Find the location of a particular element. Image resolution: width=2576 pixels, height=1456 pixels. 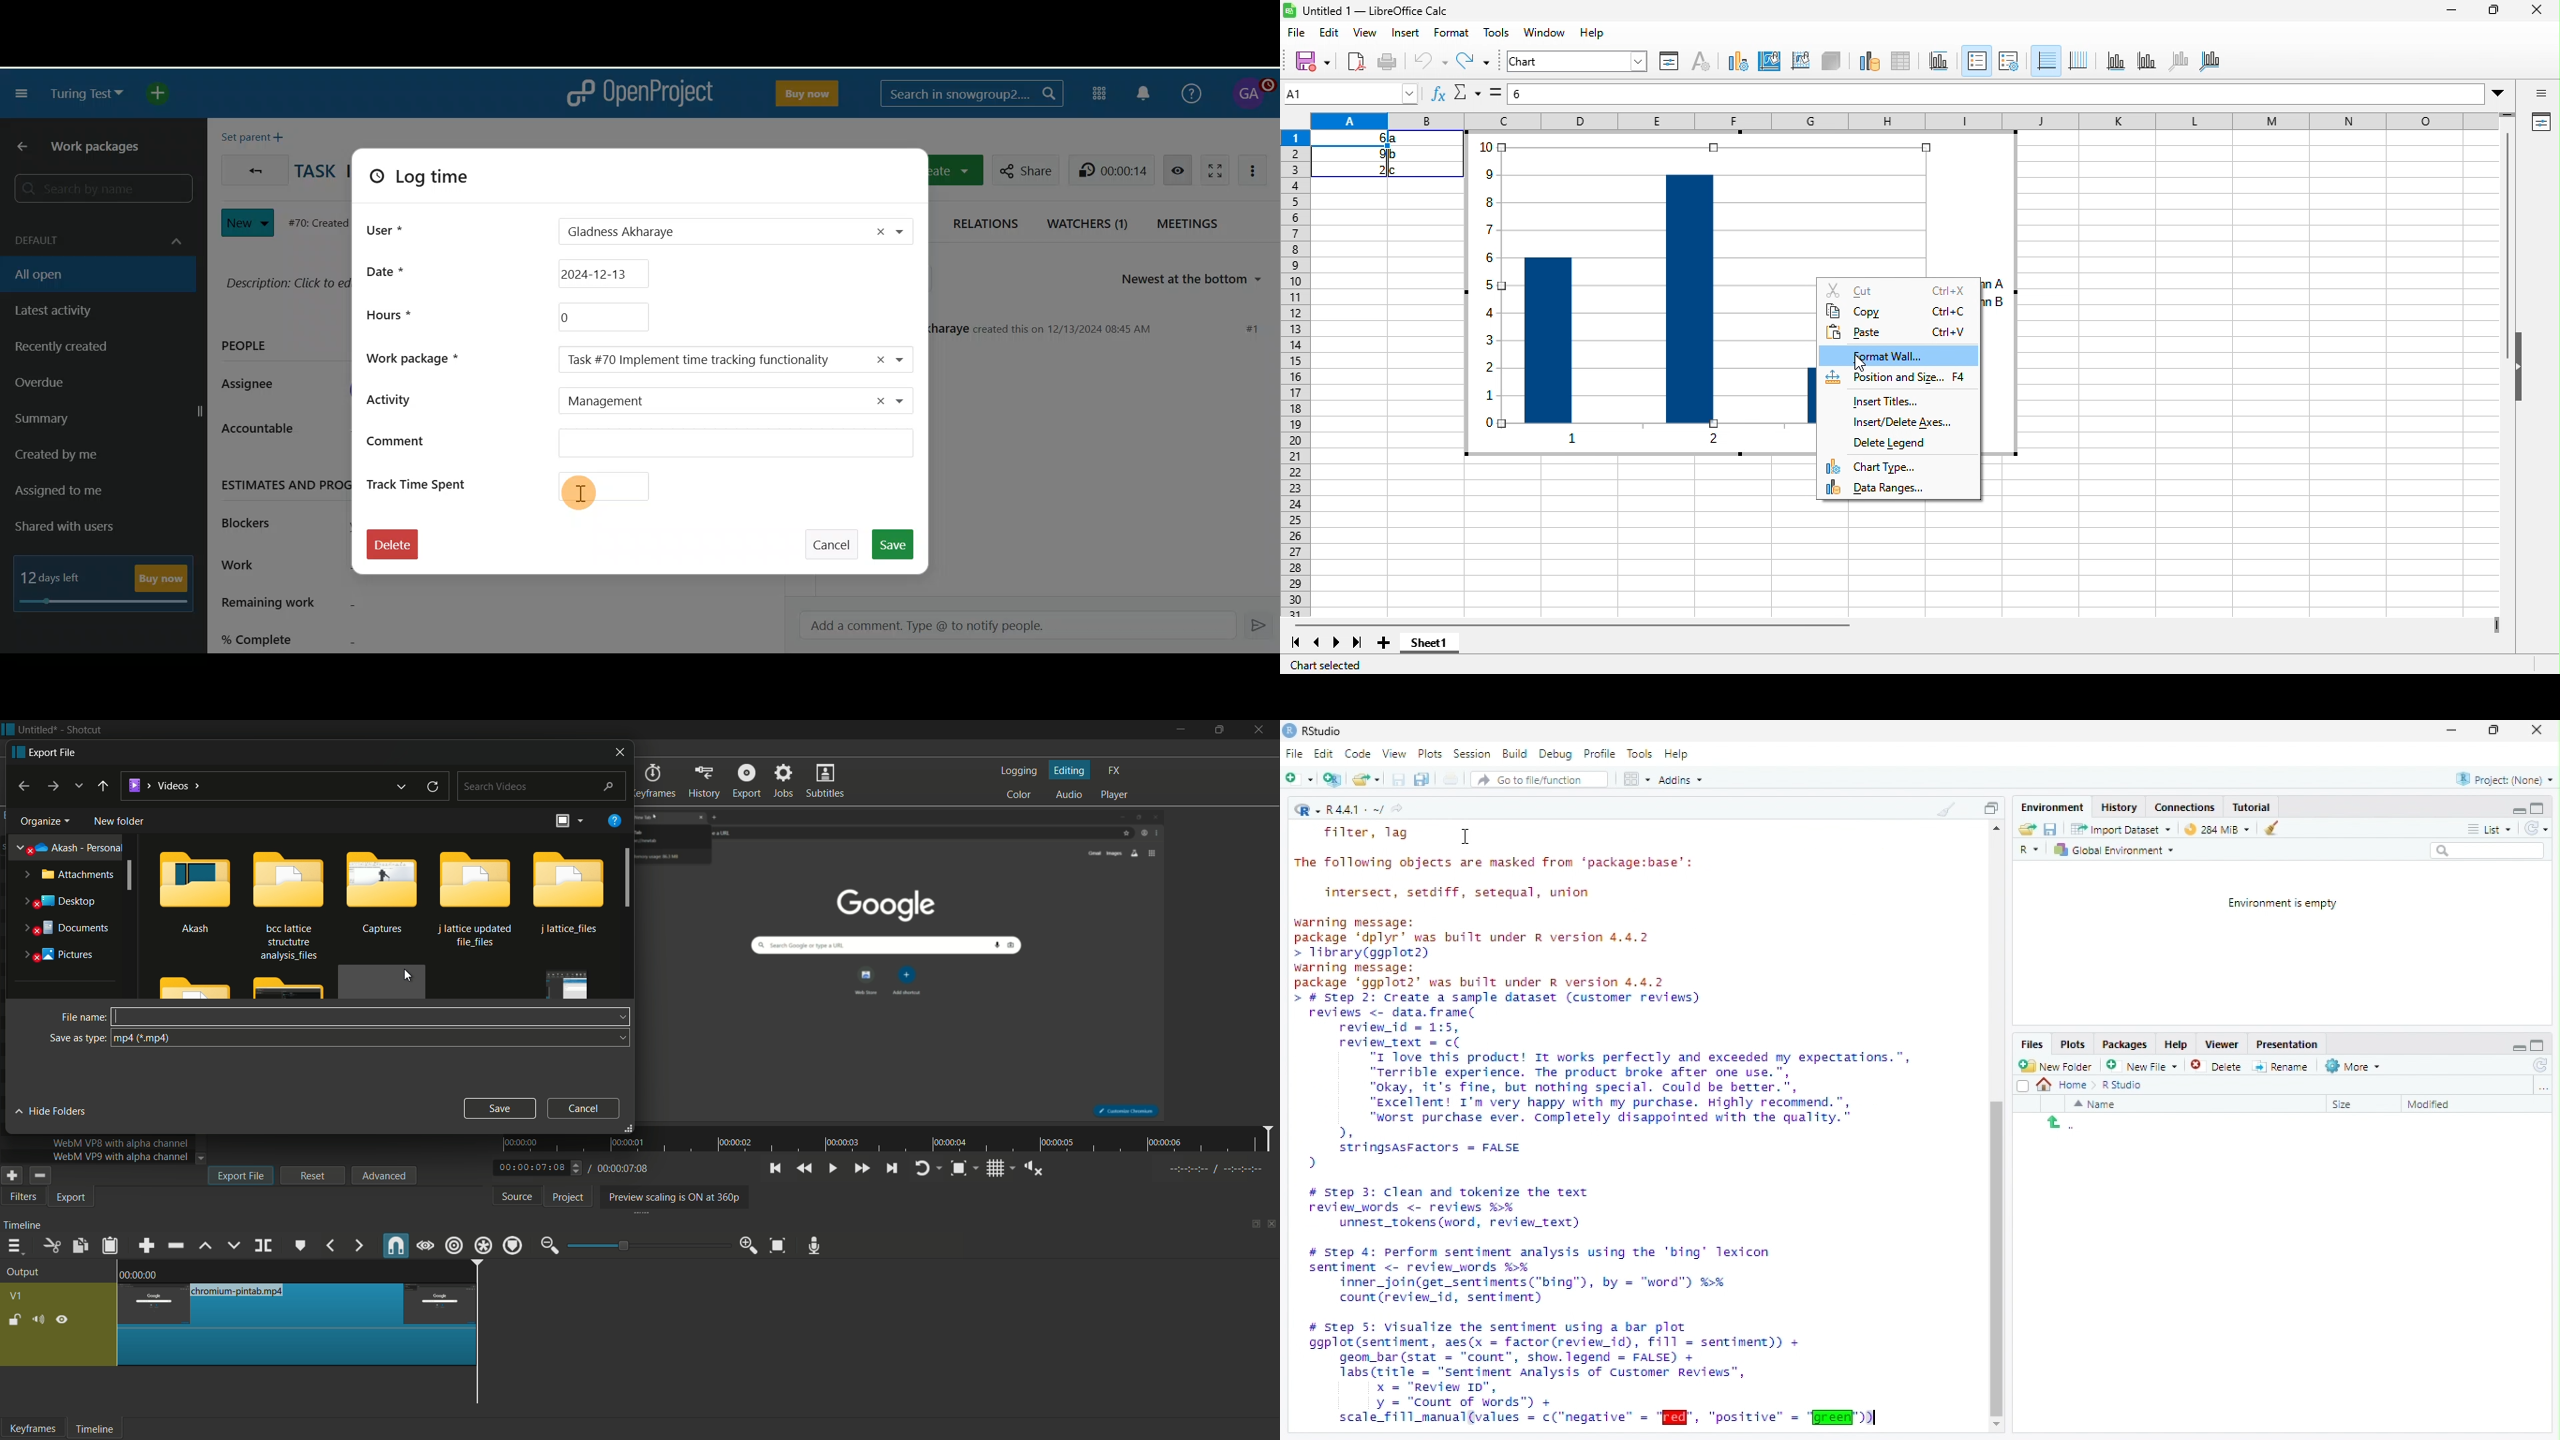

properties is located at coordinates (1670, 61).